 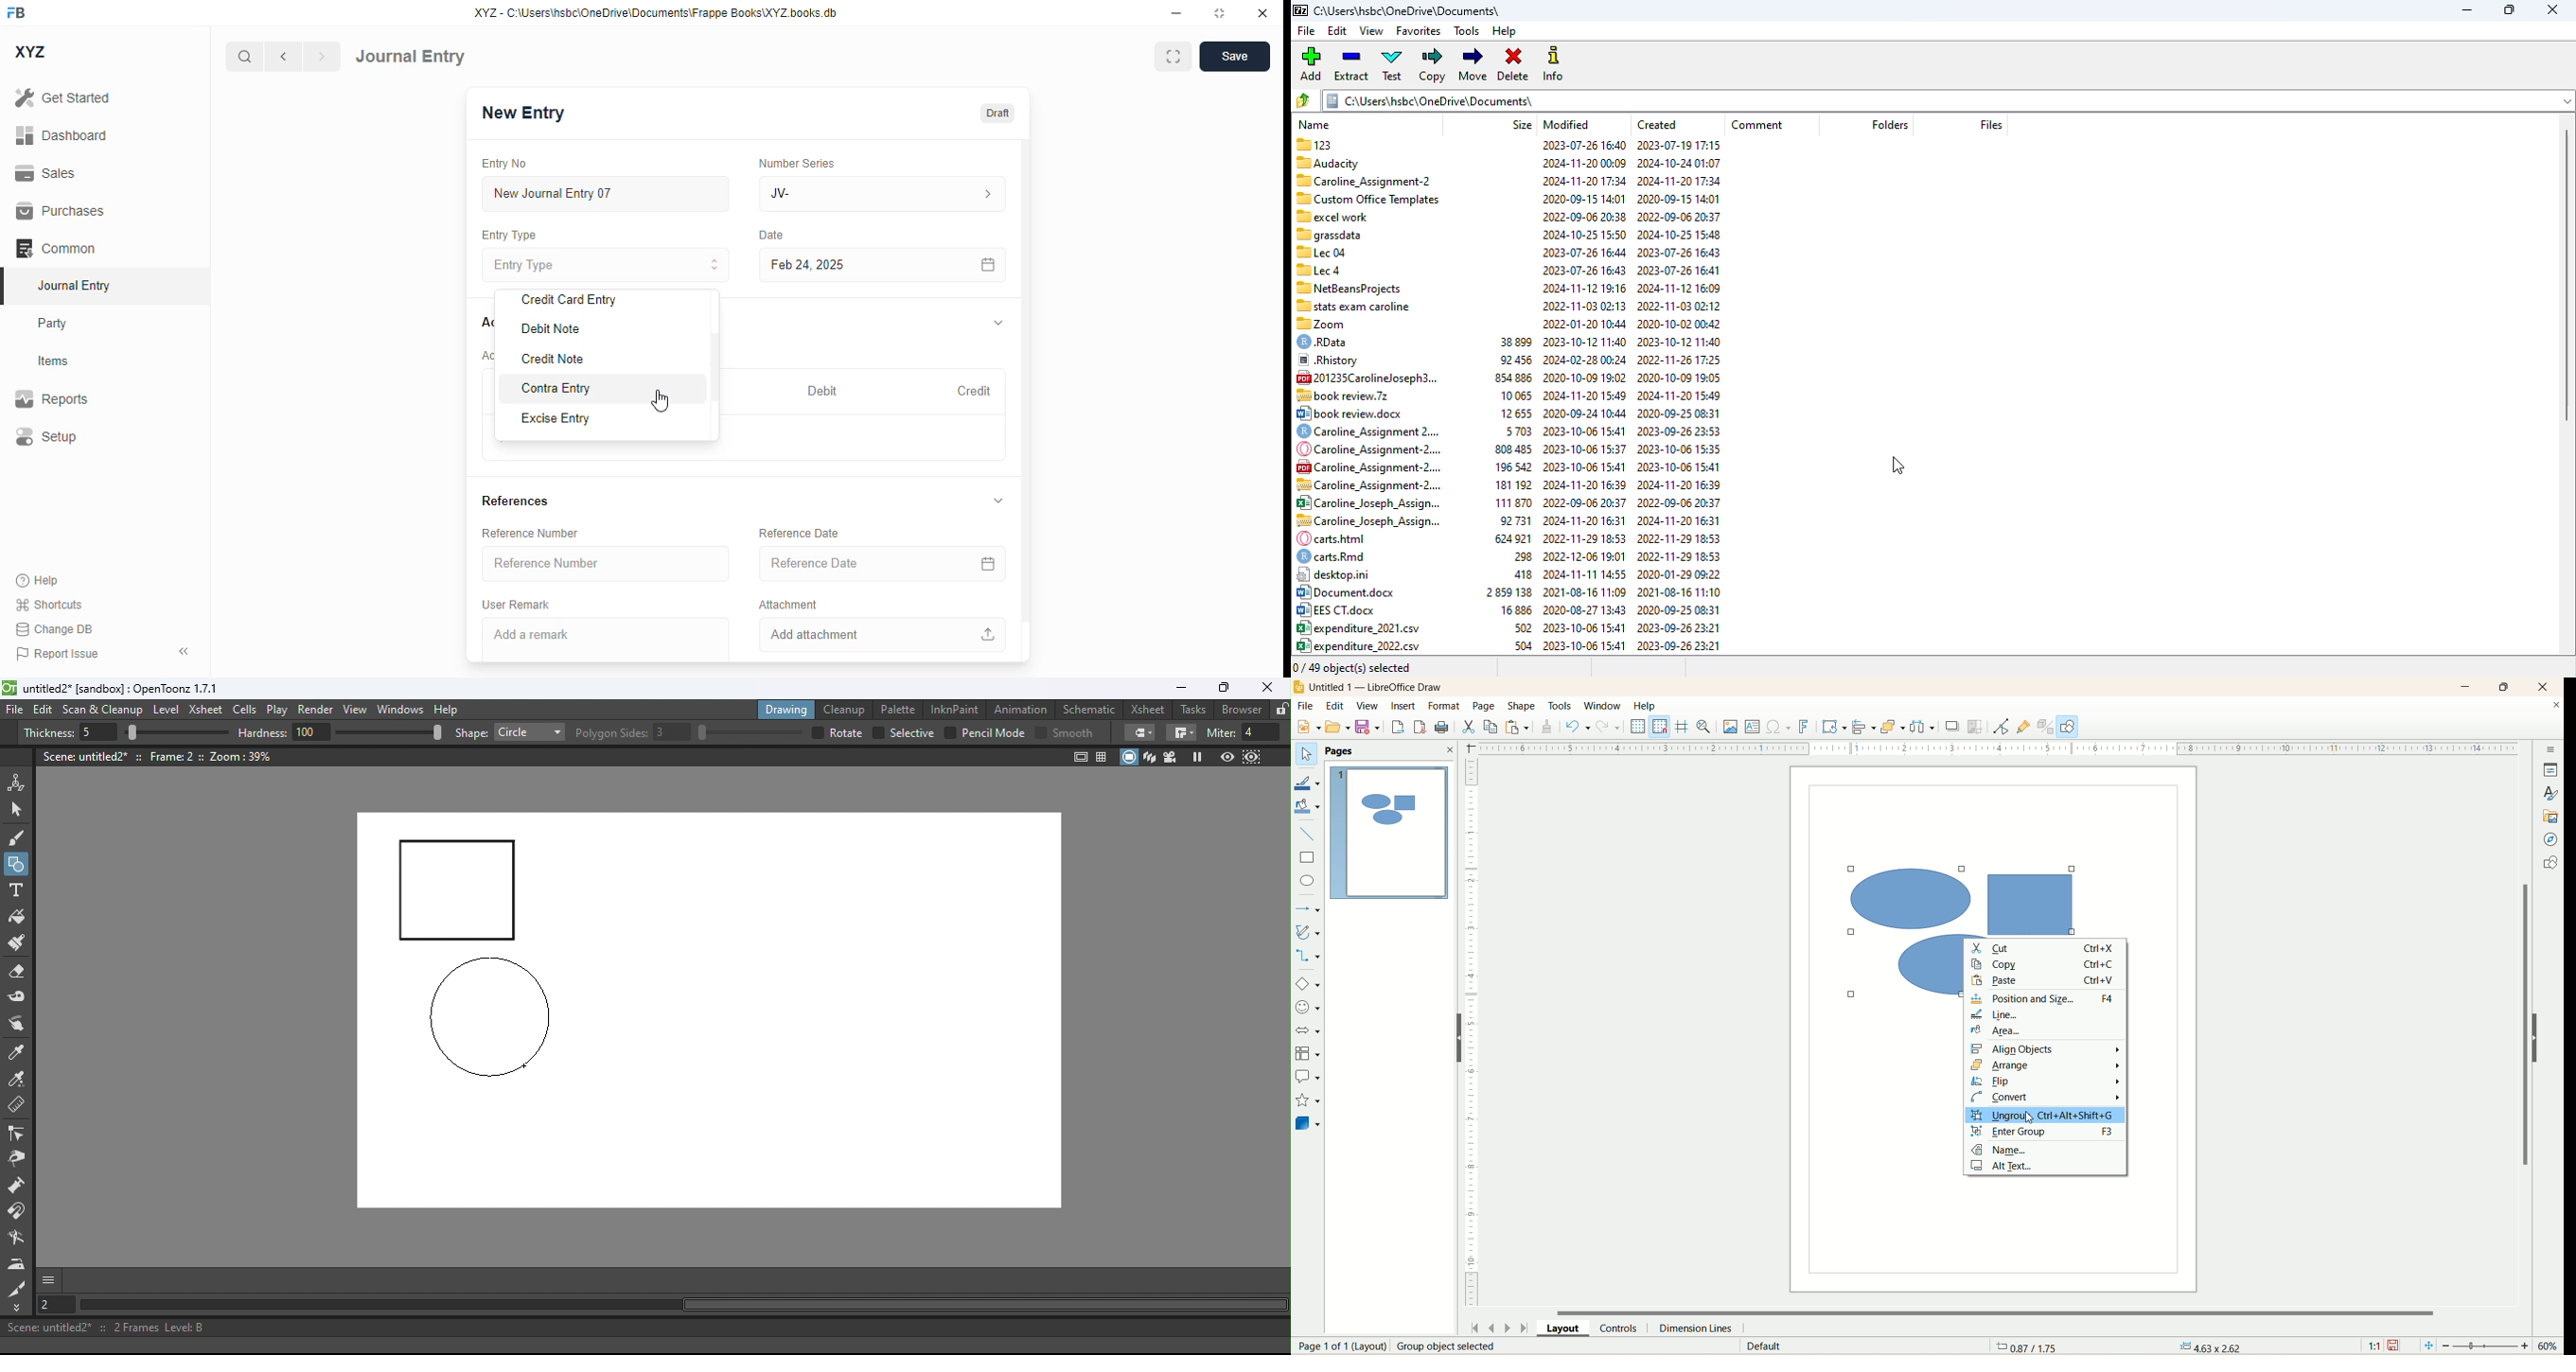 What do you see at coordinates (177, 733) in the screenshot?
I see `slider` at bounding box center [177, 733].